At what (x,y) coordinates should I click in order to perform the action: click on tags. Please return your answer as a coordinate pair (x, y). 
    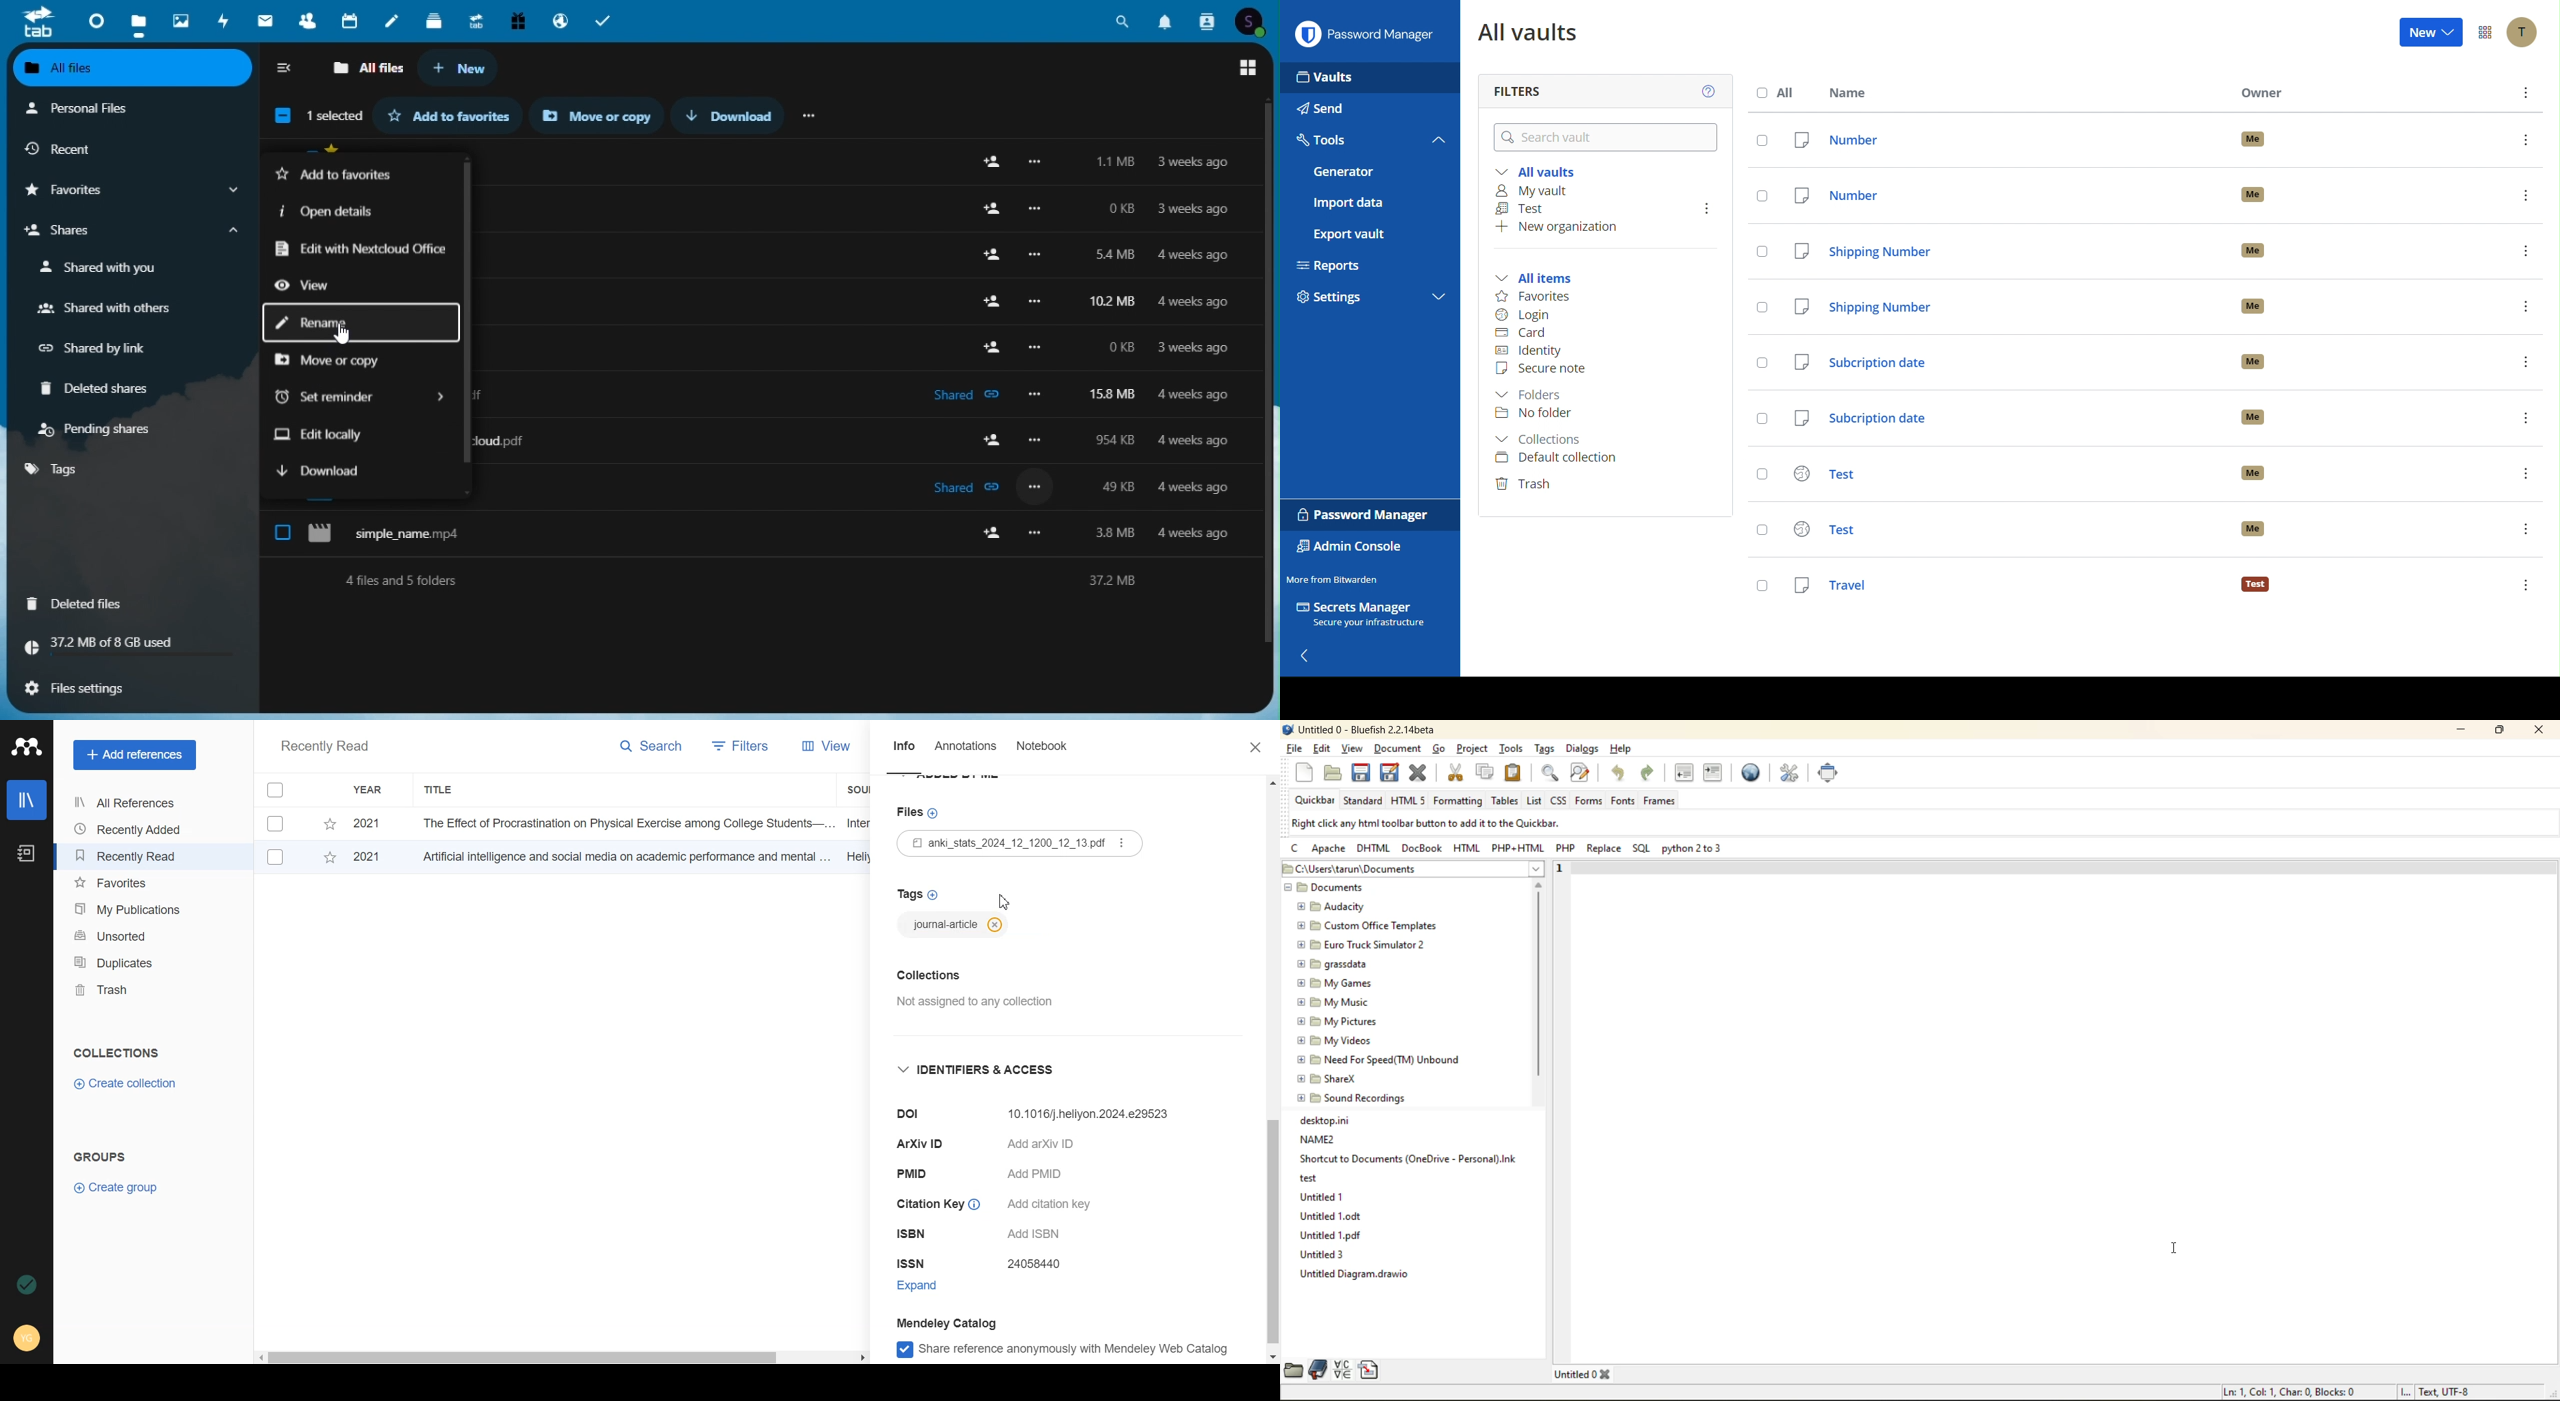
    Looking at the image, I should click on (1544, 749).